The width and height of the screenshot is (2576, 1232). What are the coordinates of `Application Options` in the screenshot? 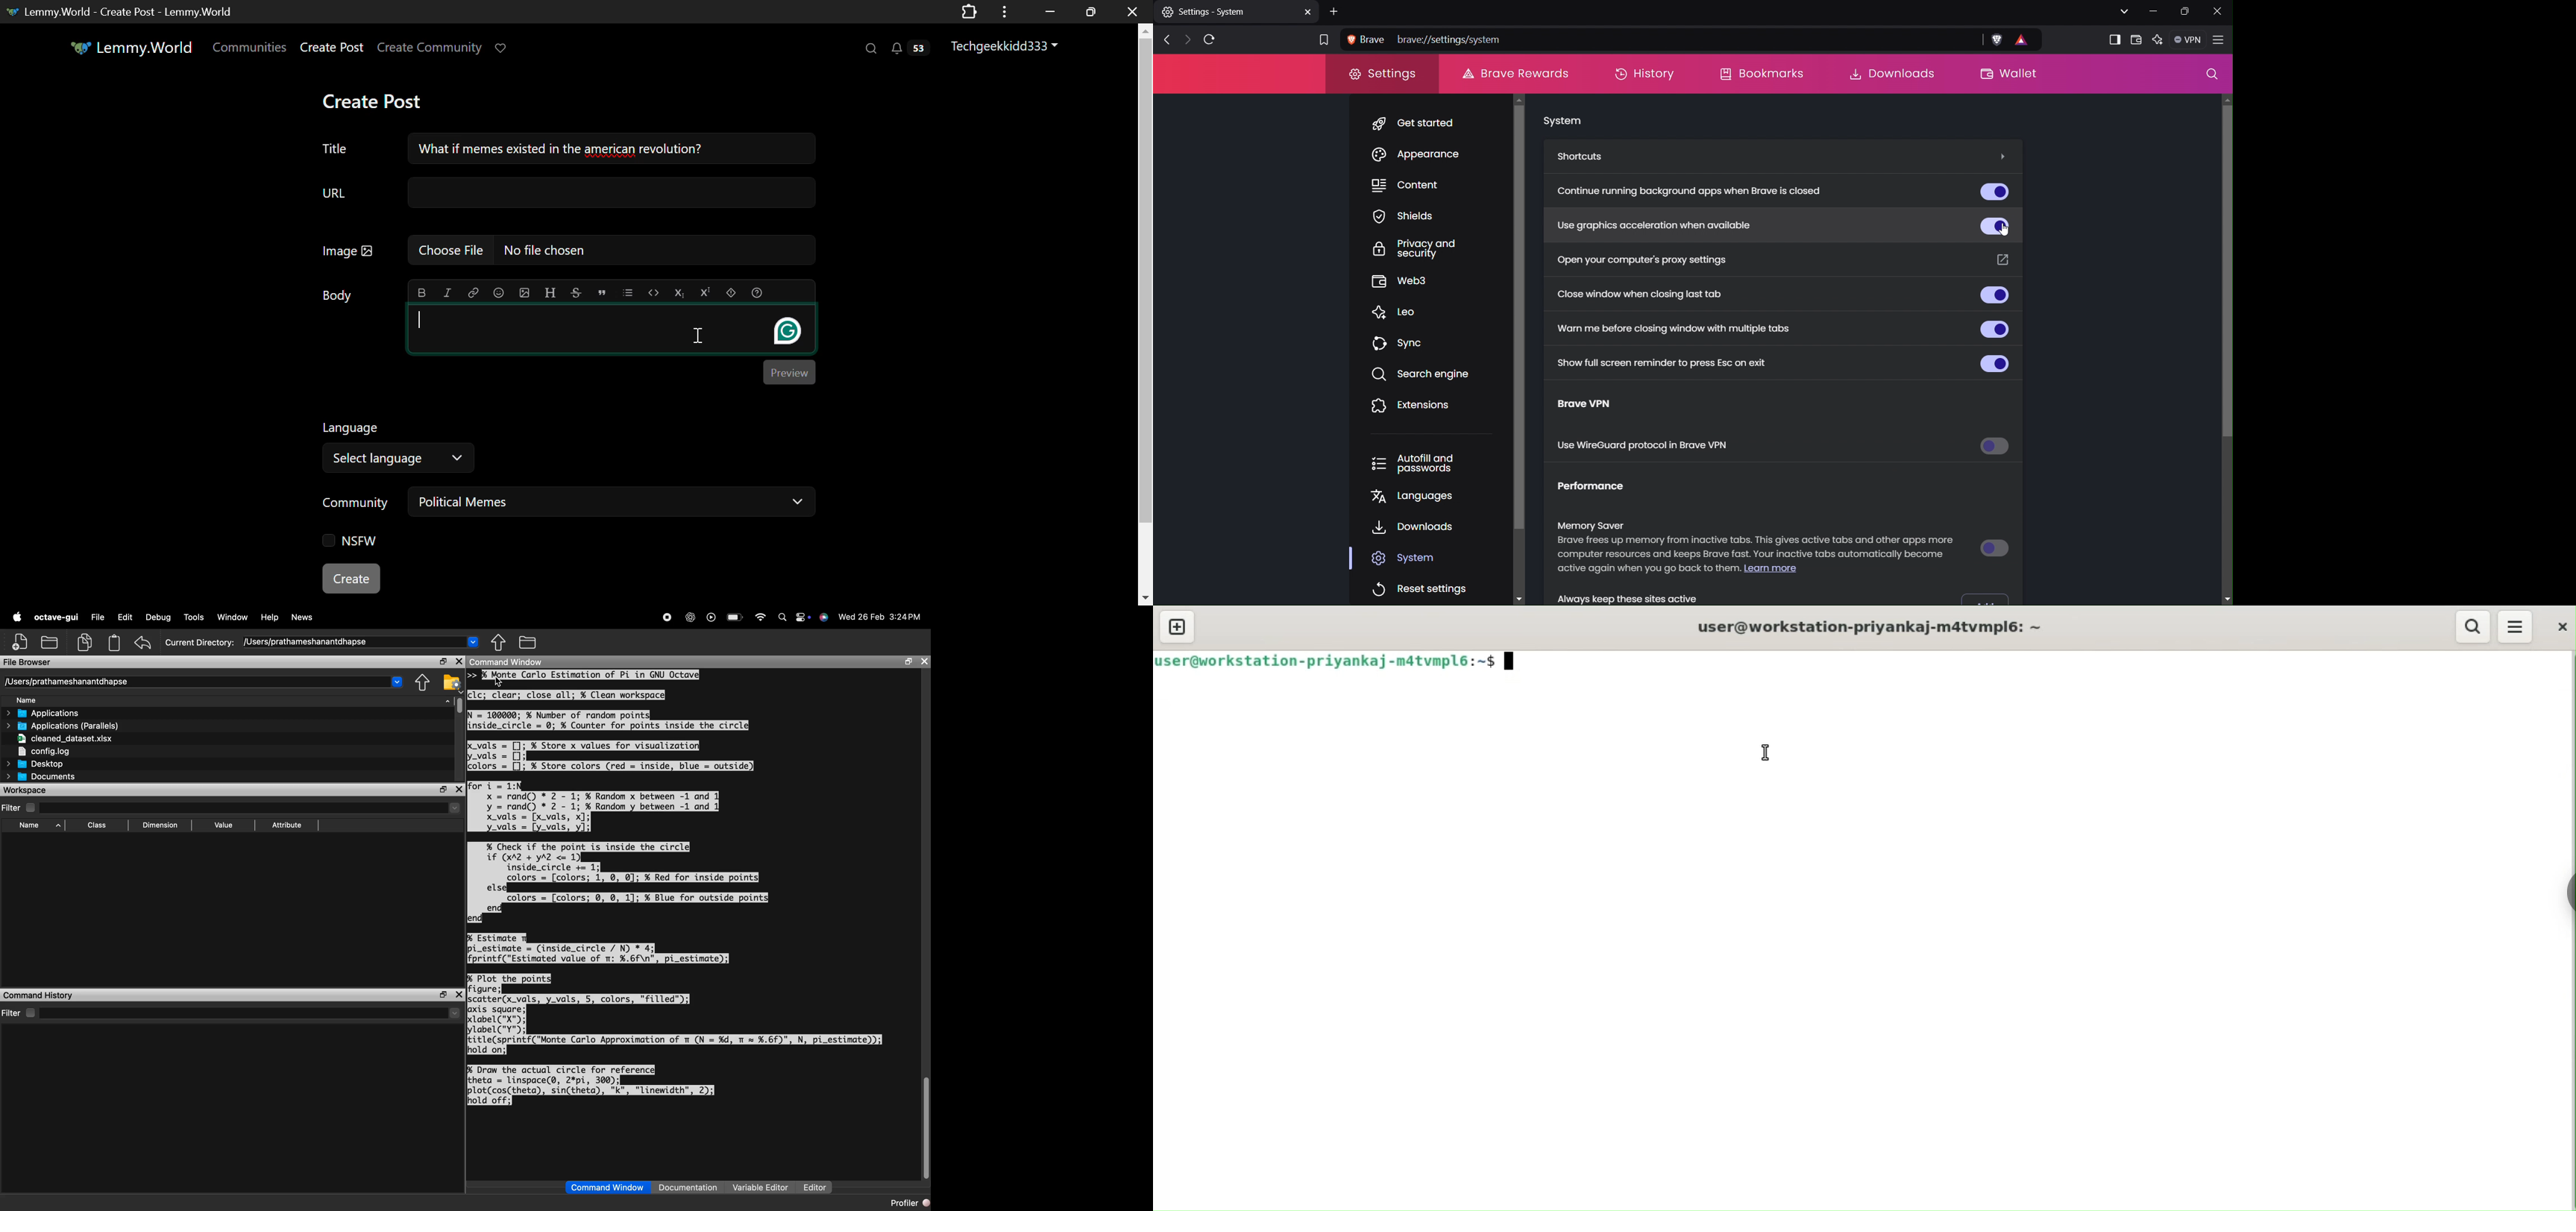 It's located at (1005, 11).